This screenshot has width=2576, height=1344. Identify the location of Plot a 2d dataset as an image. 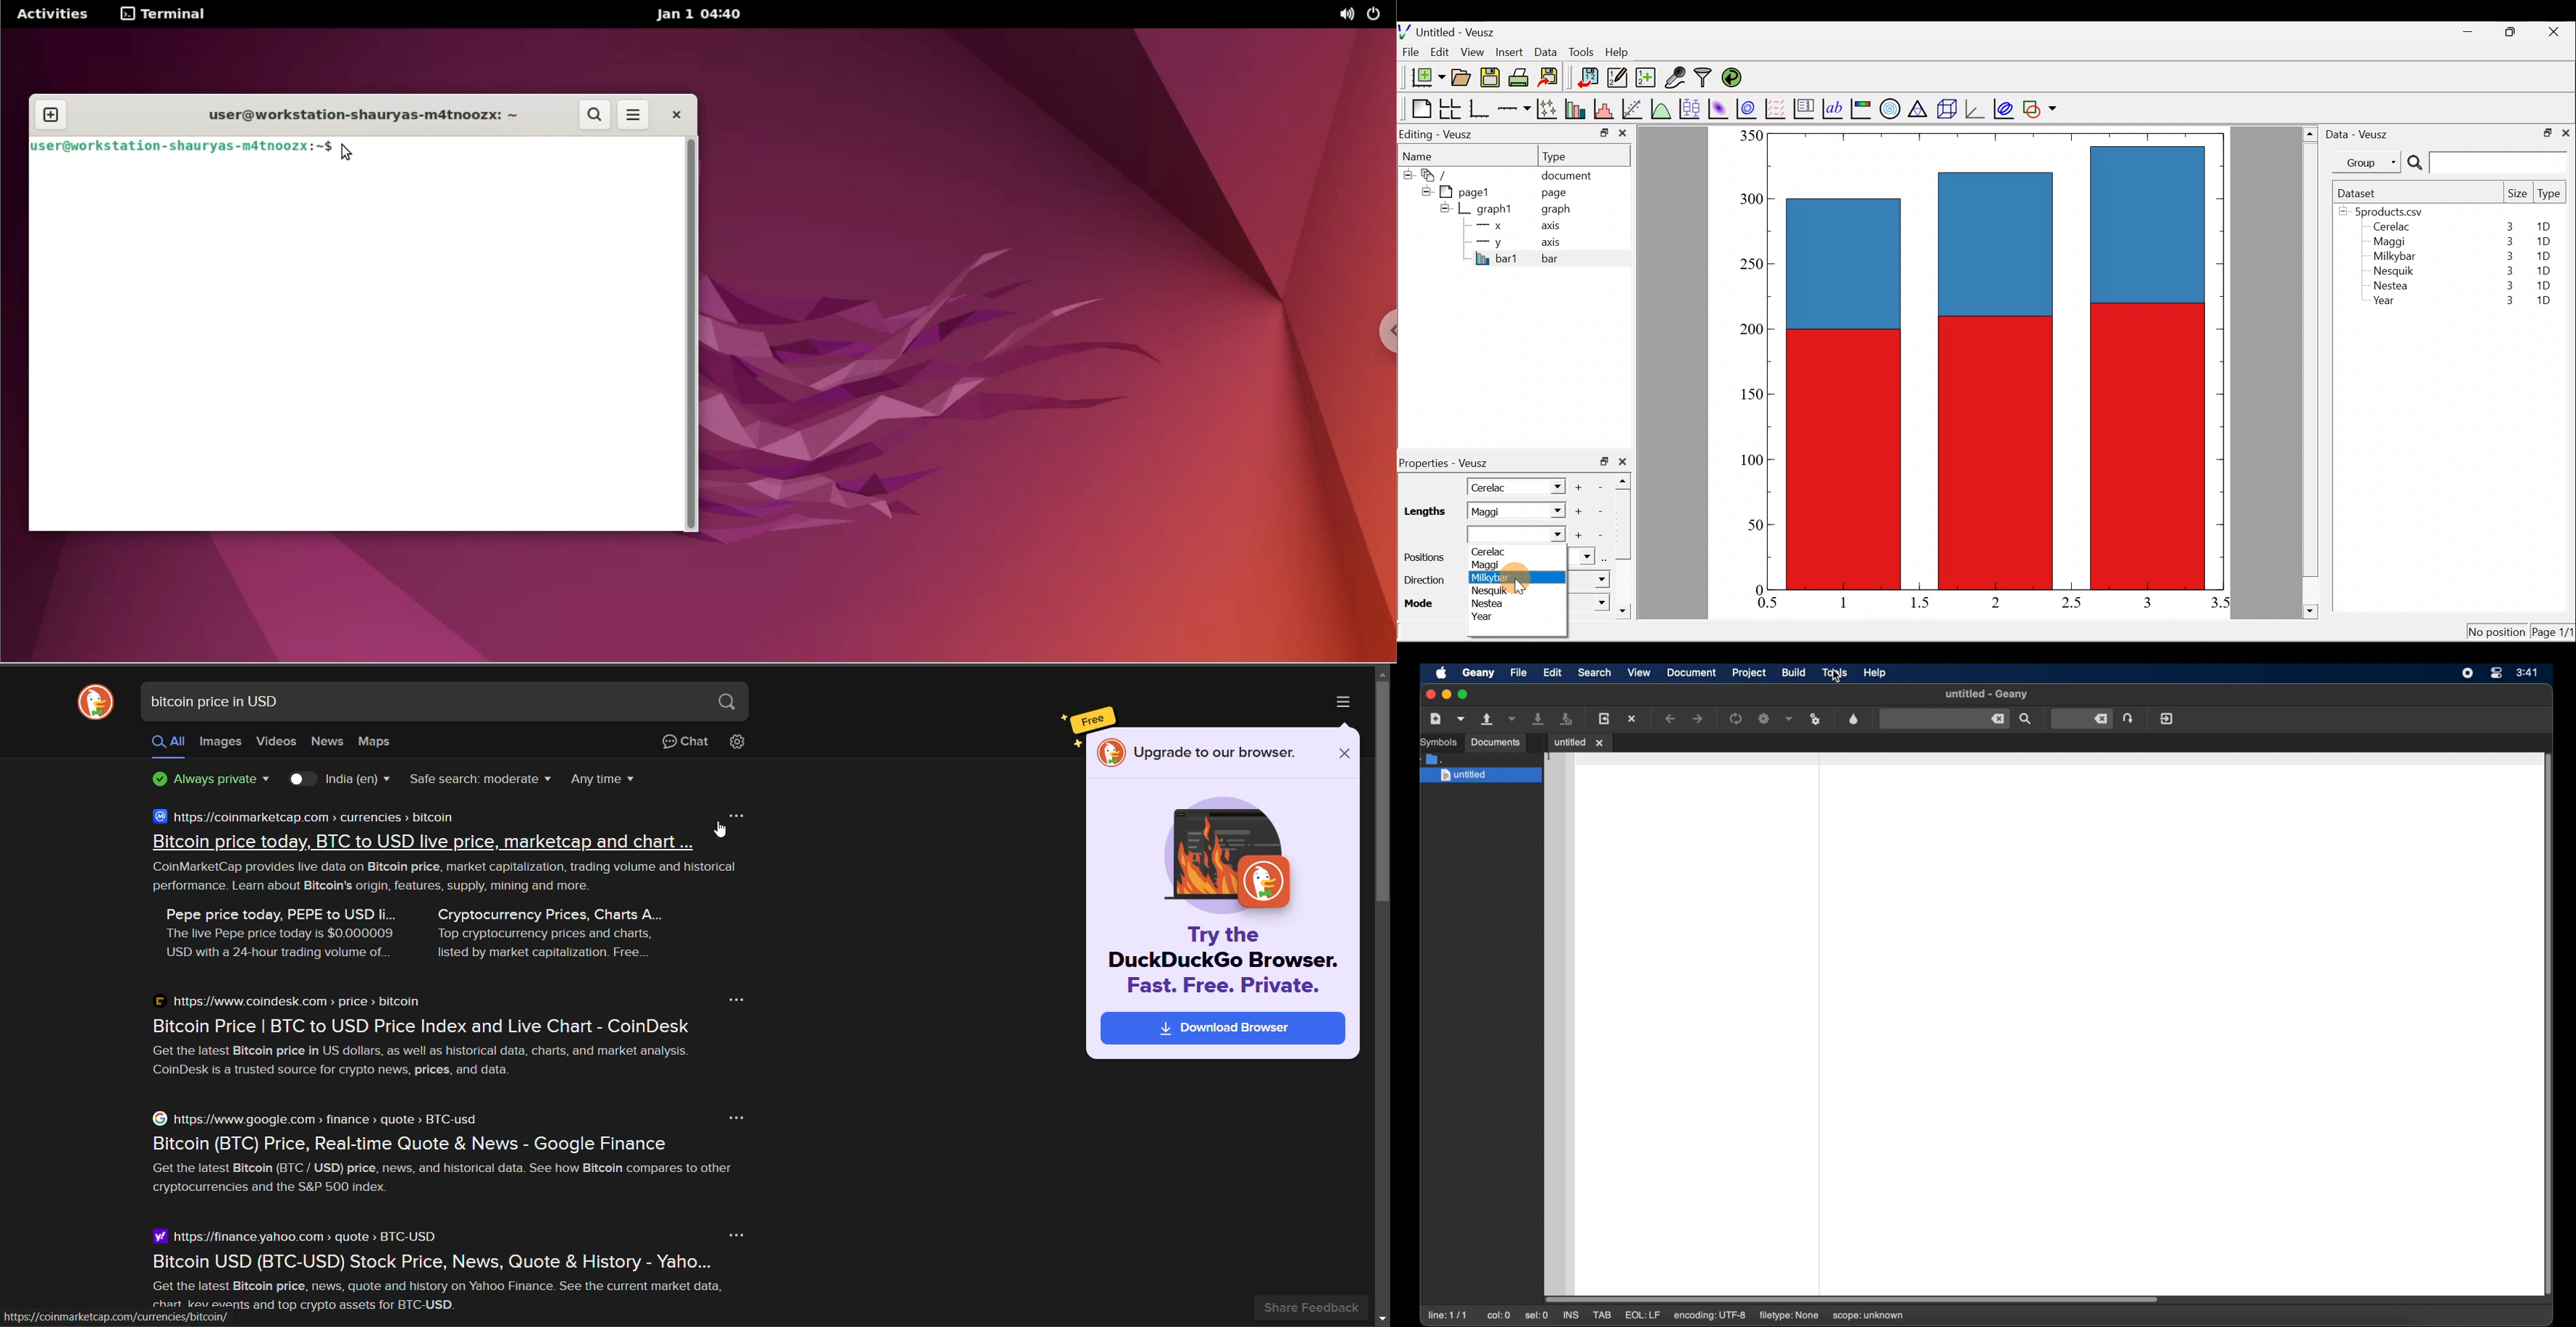
(1720, 107).